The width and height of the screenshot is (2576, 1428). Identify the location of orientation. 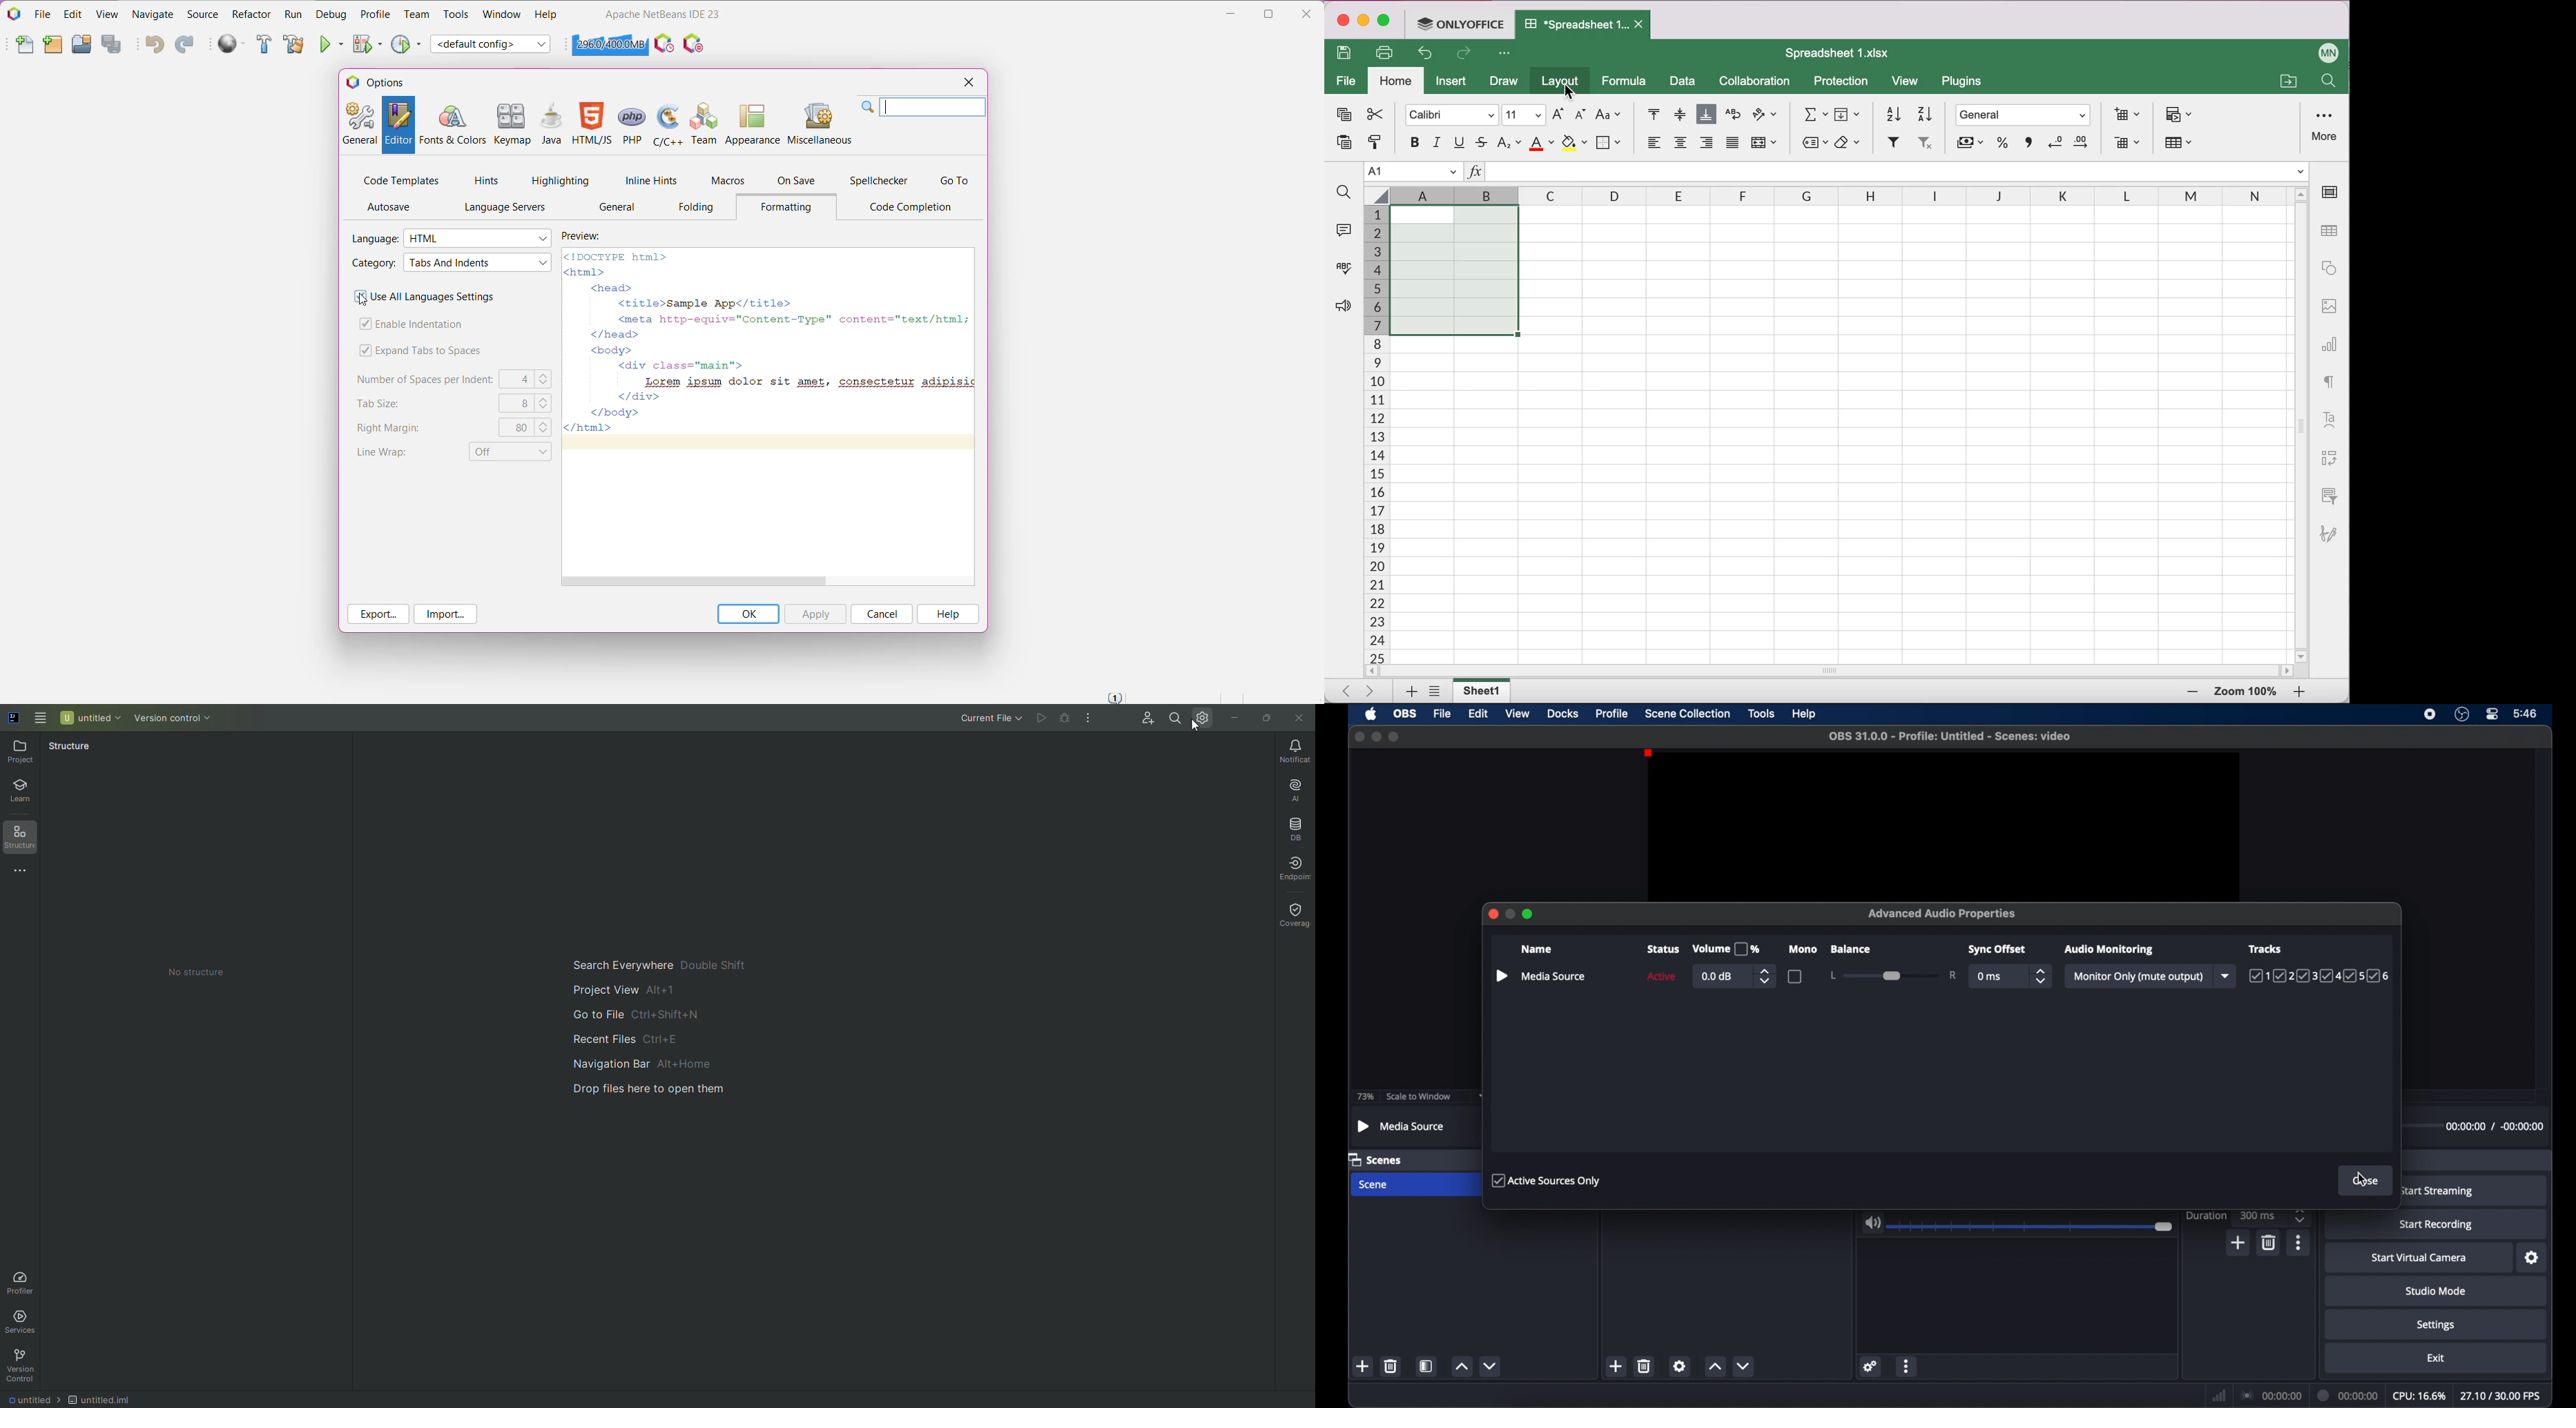
(1765, 116).